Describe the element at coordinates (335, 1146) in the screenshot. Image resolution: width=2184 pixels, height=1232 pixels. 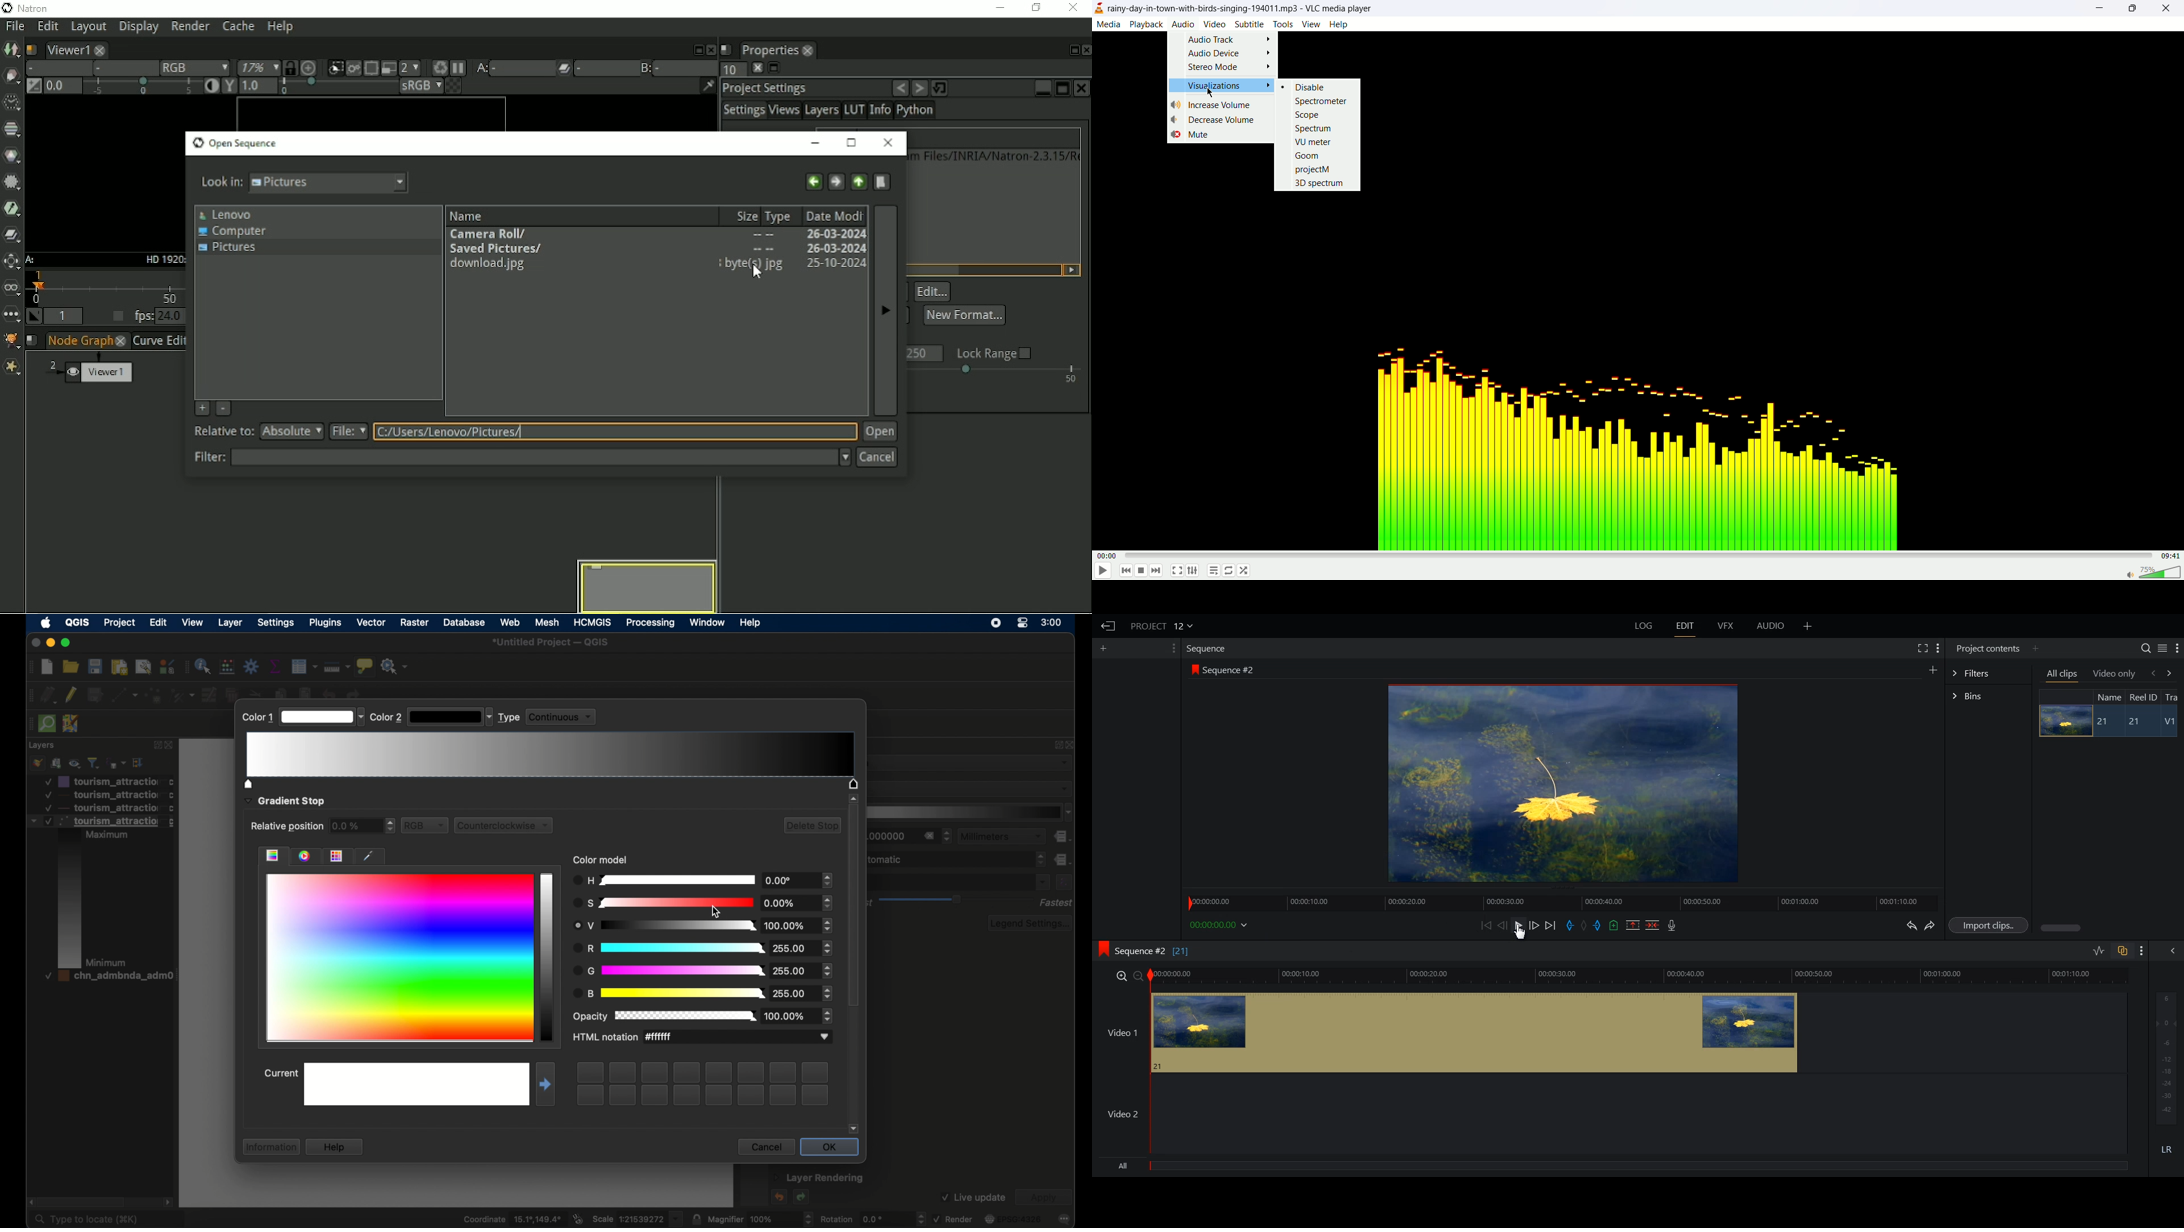
I see `help` at that location.